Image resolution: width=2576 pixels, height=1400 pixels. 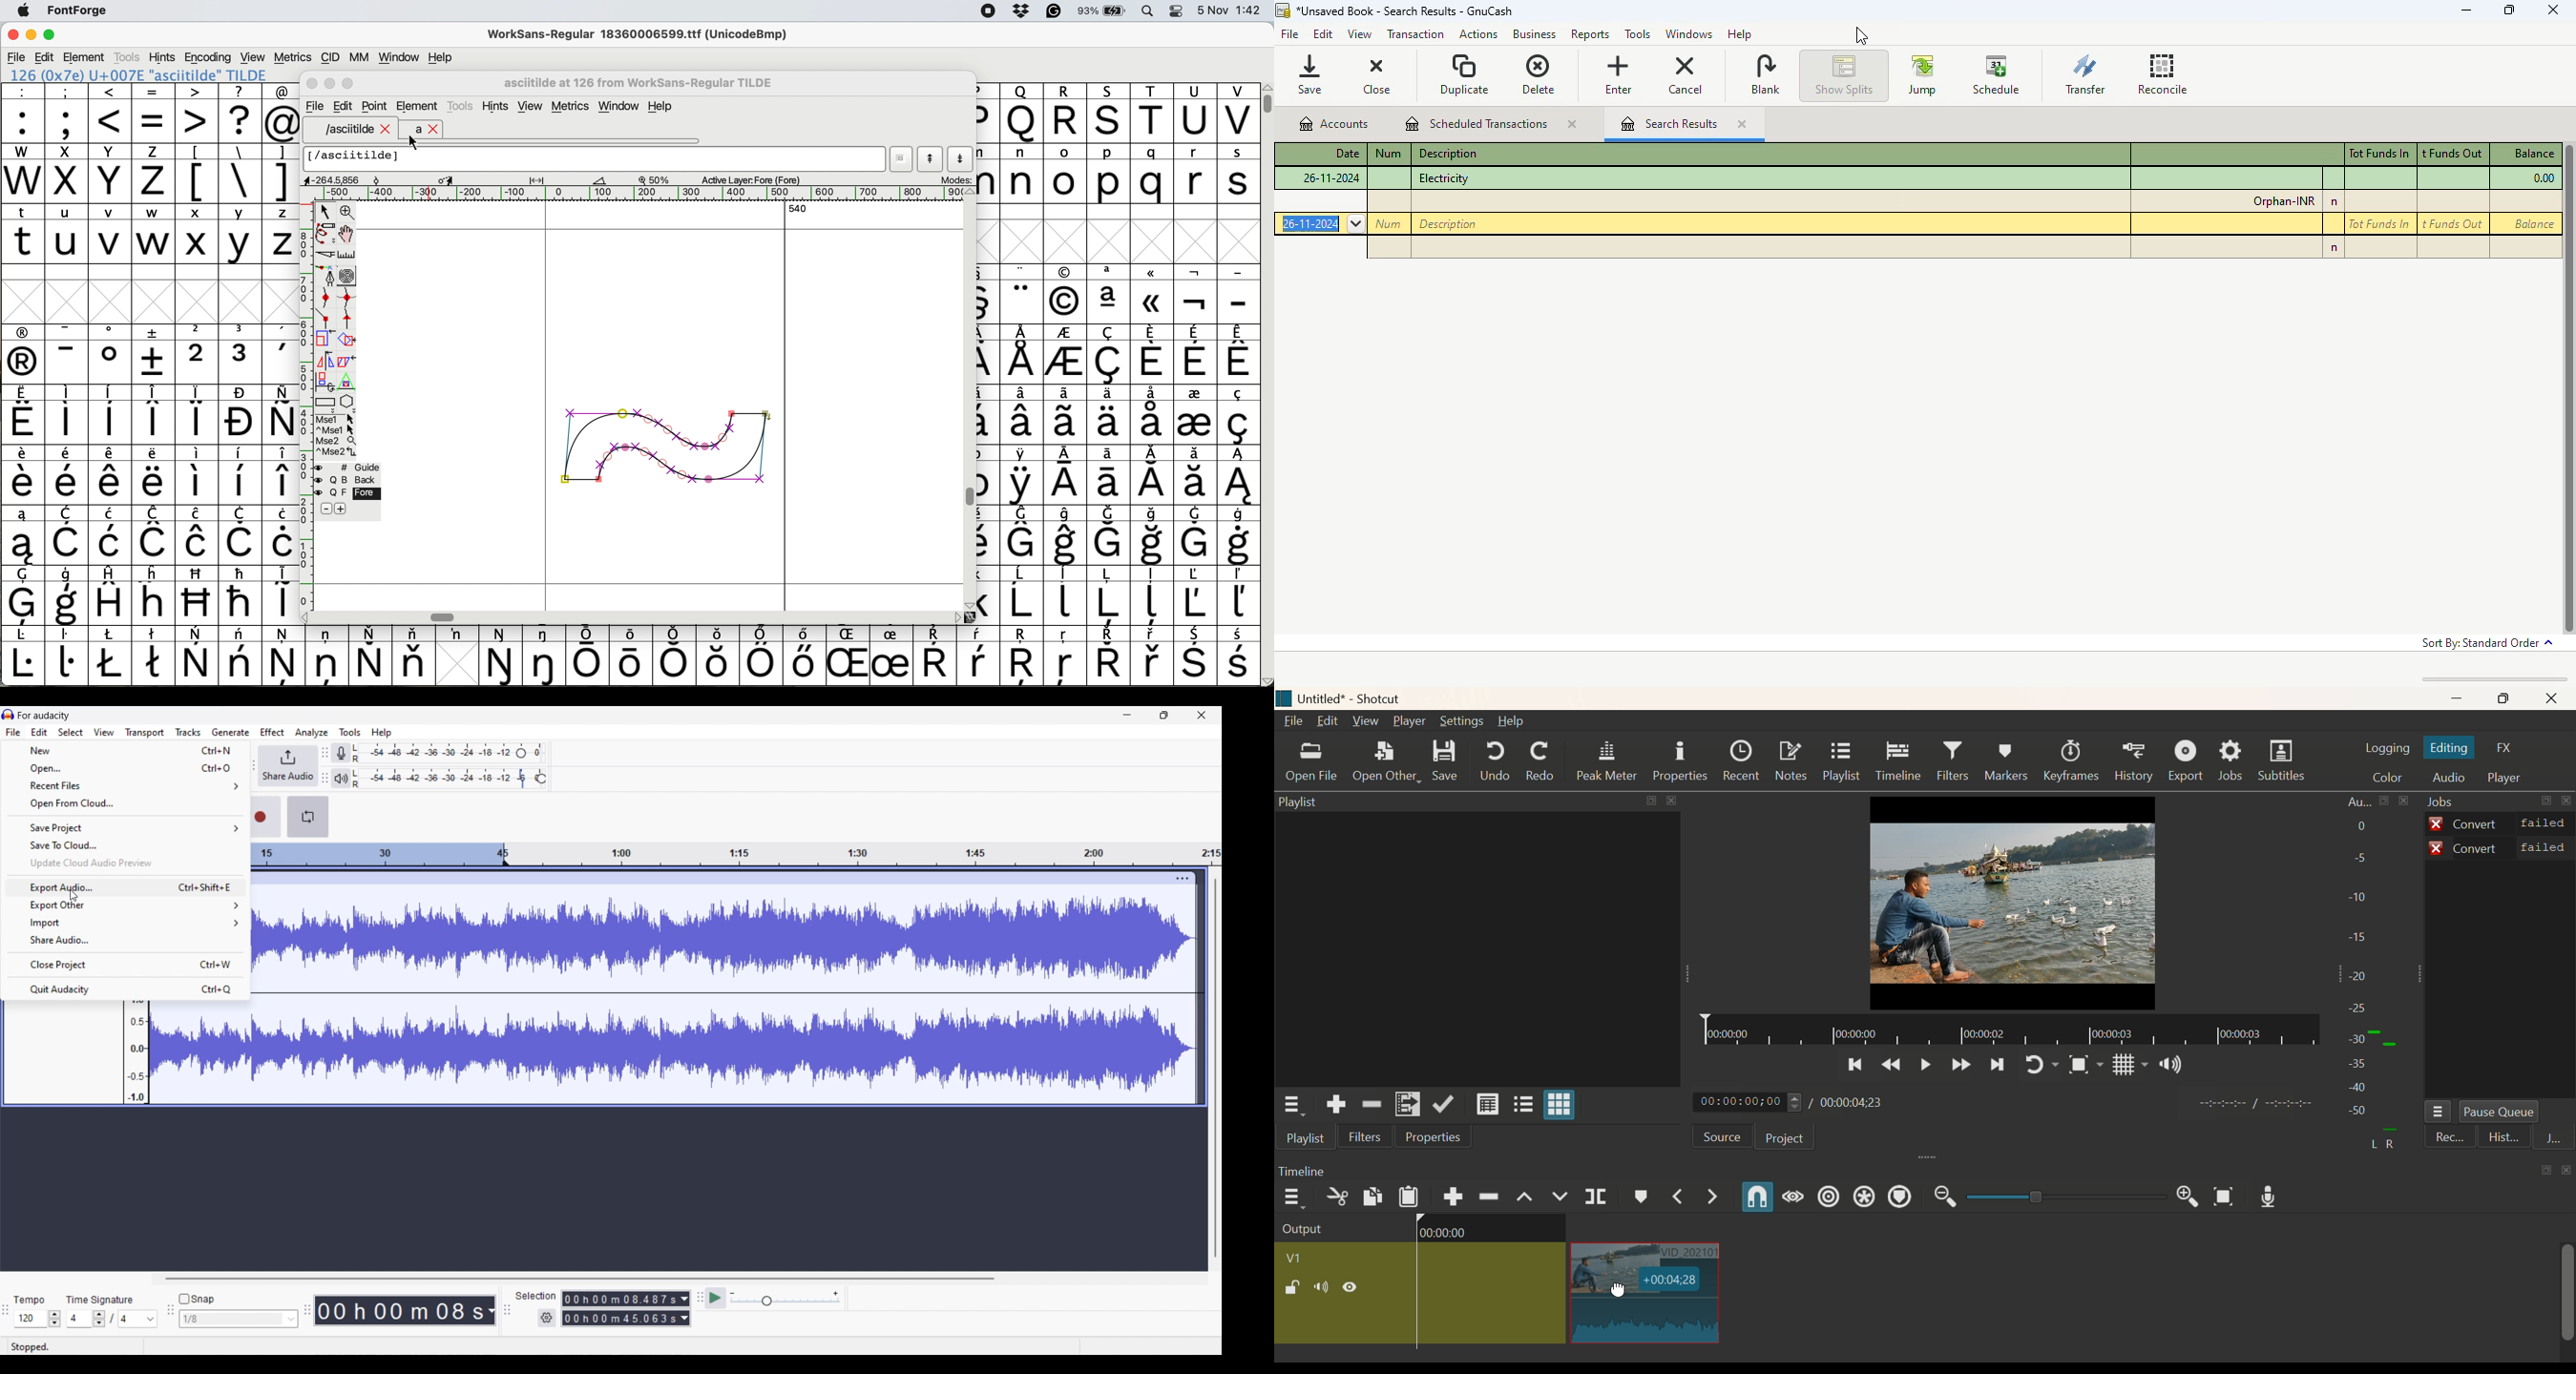 I want to click on fore, so click(x=348, y=494).